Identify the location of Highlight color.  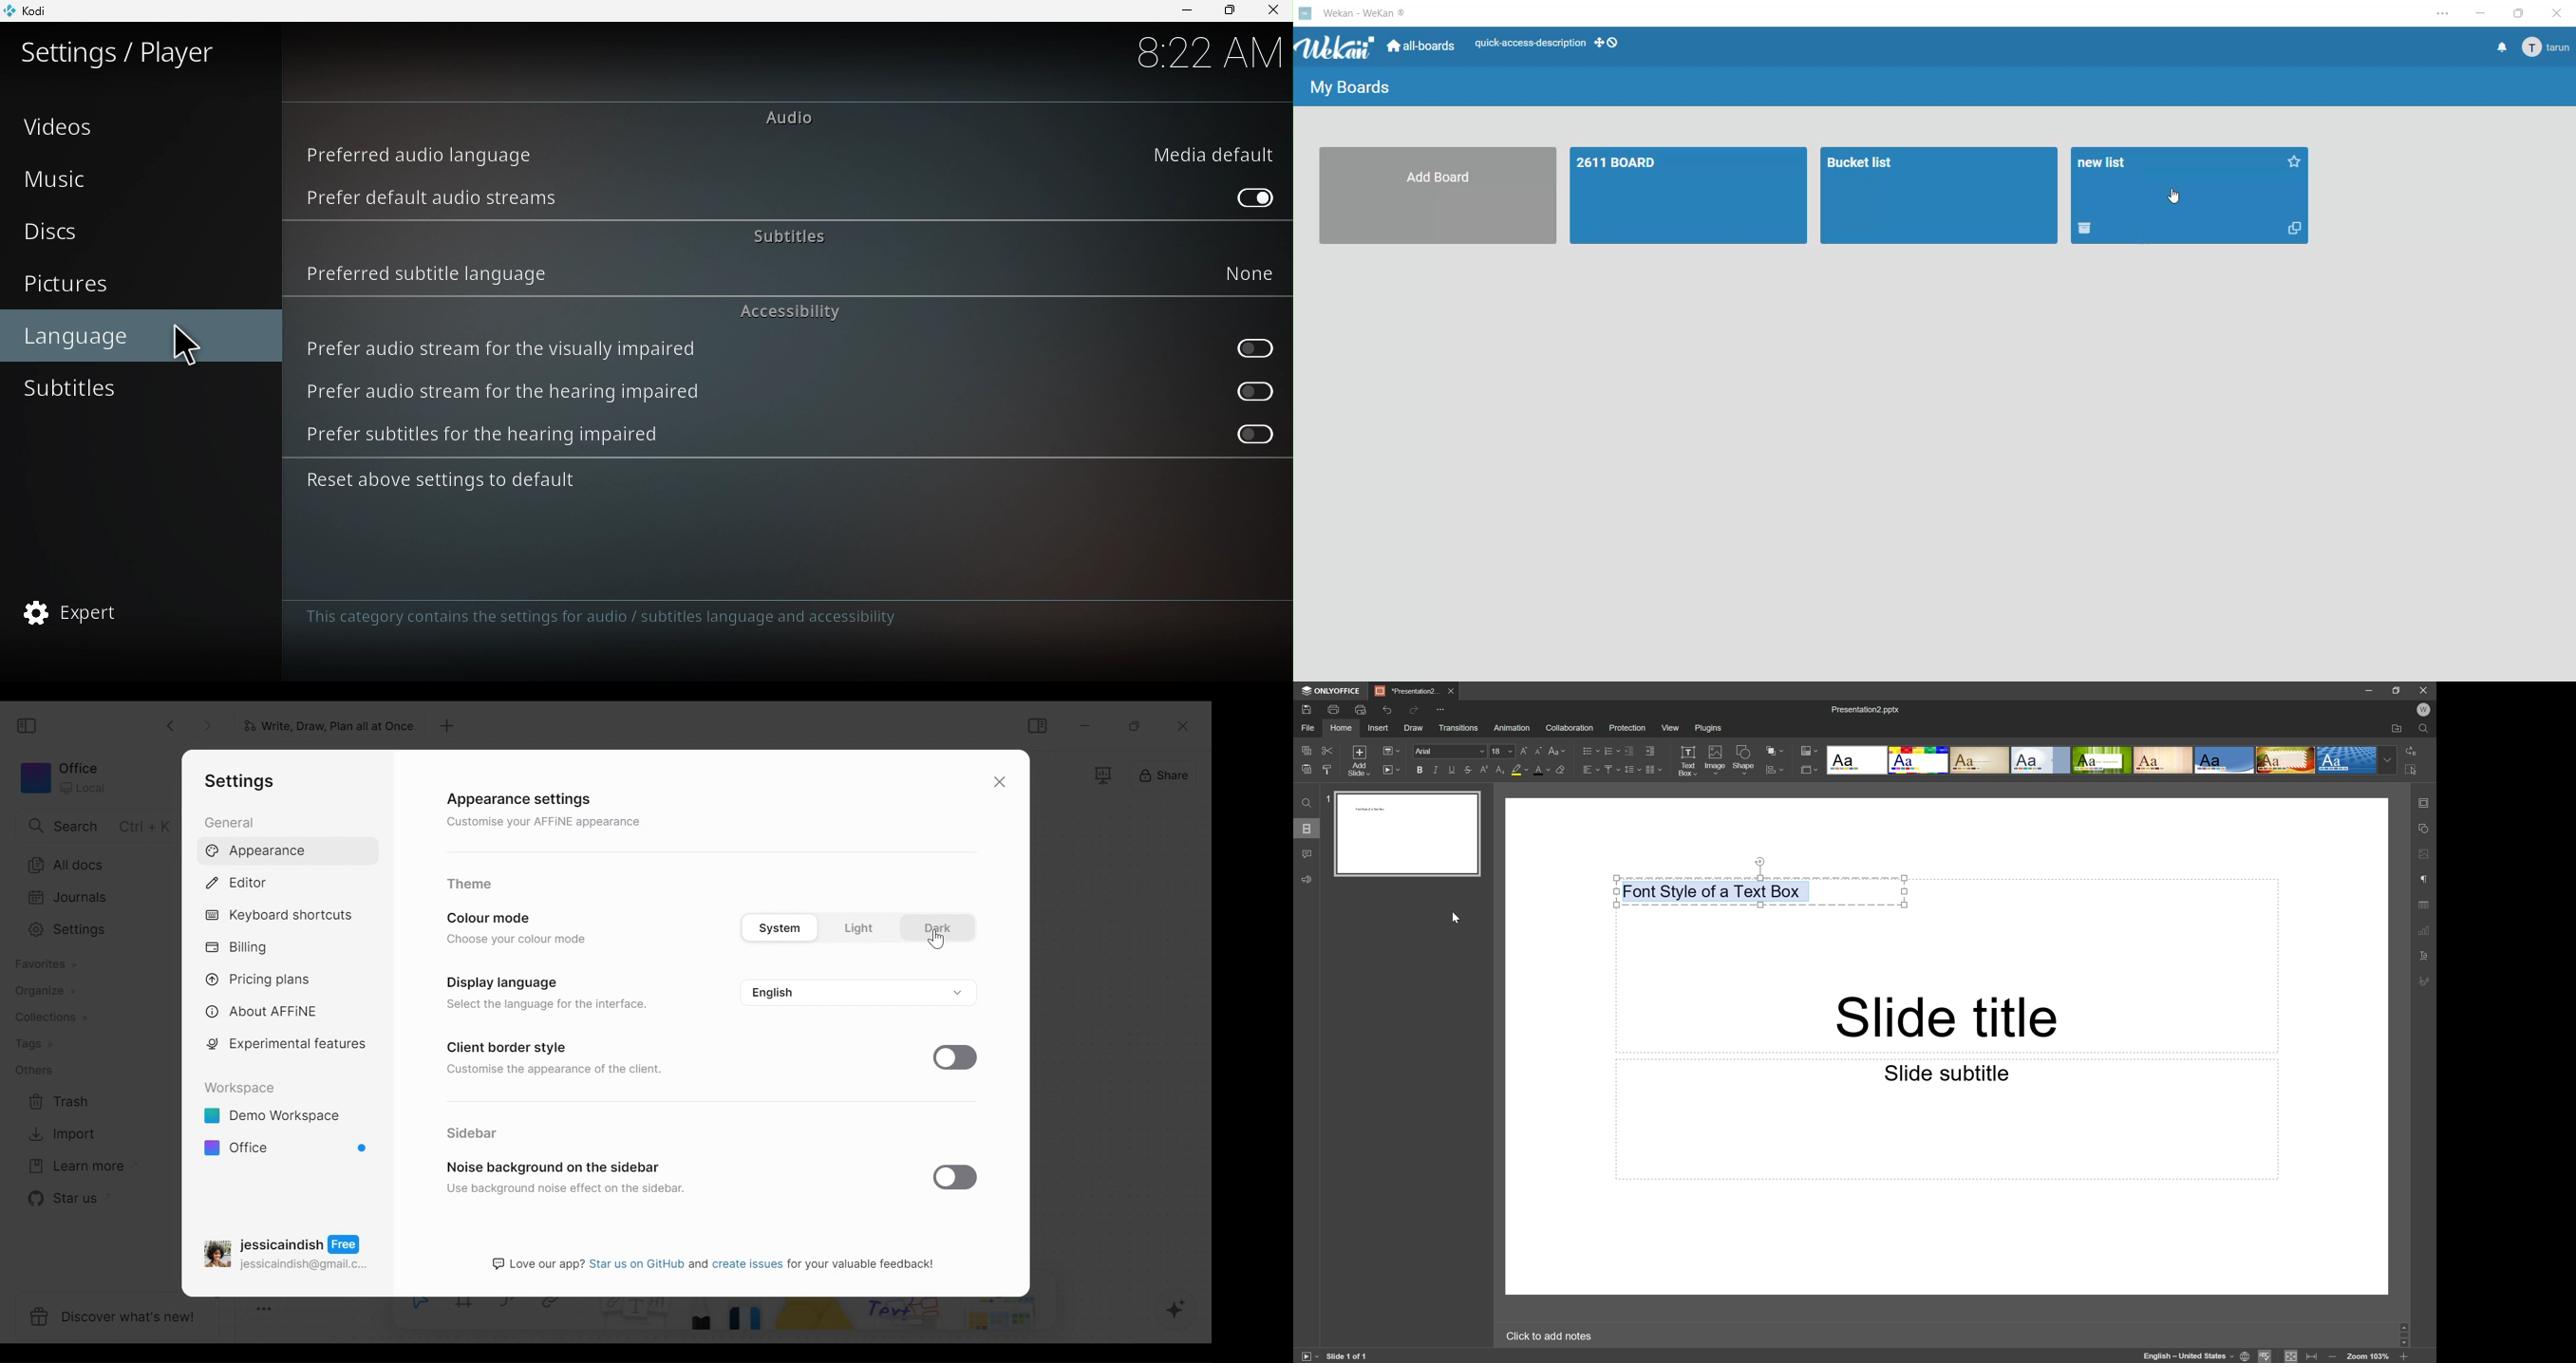
(1520, 769).